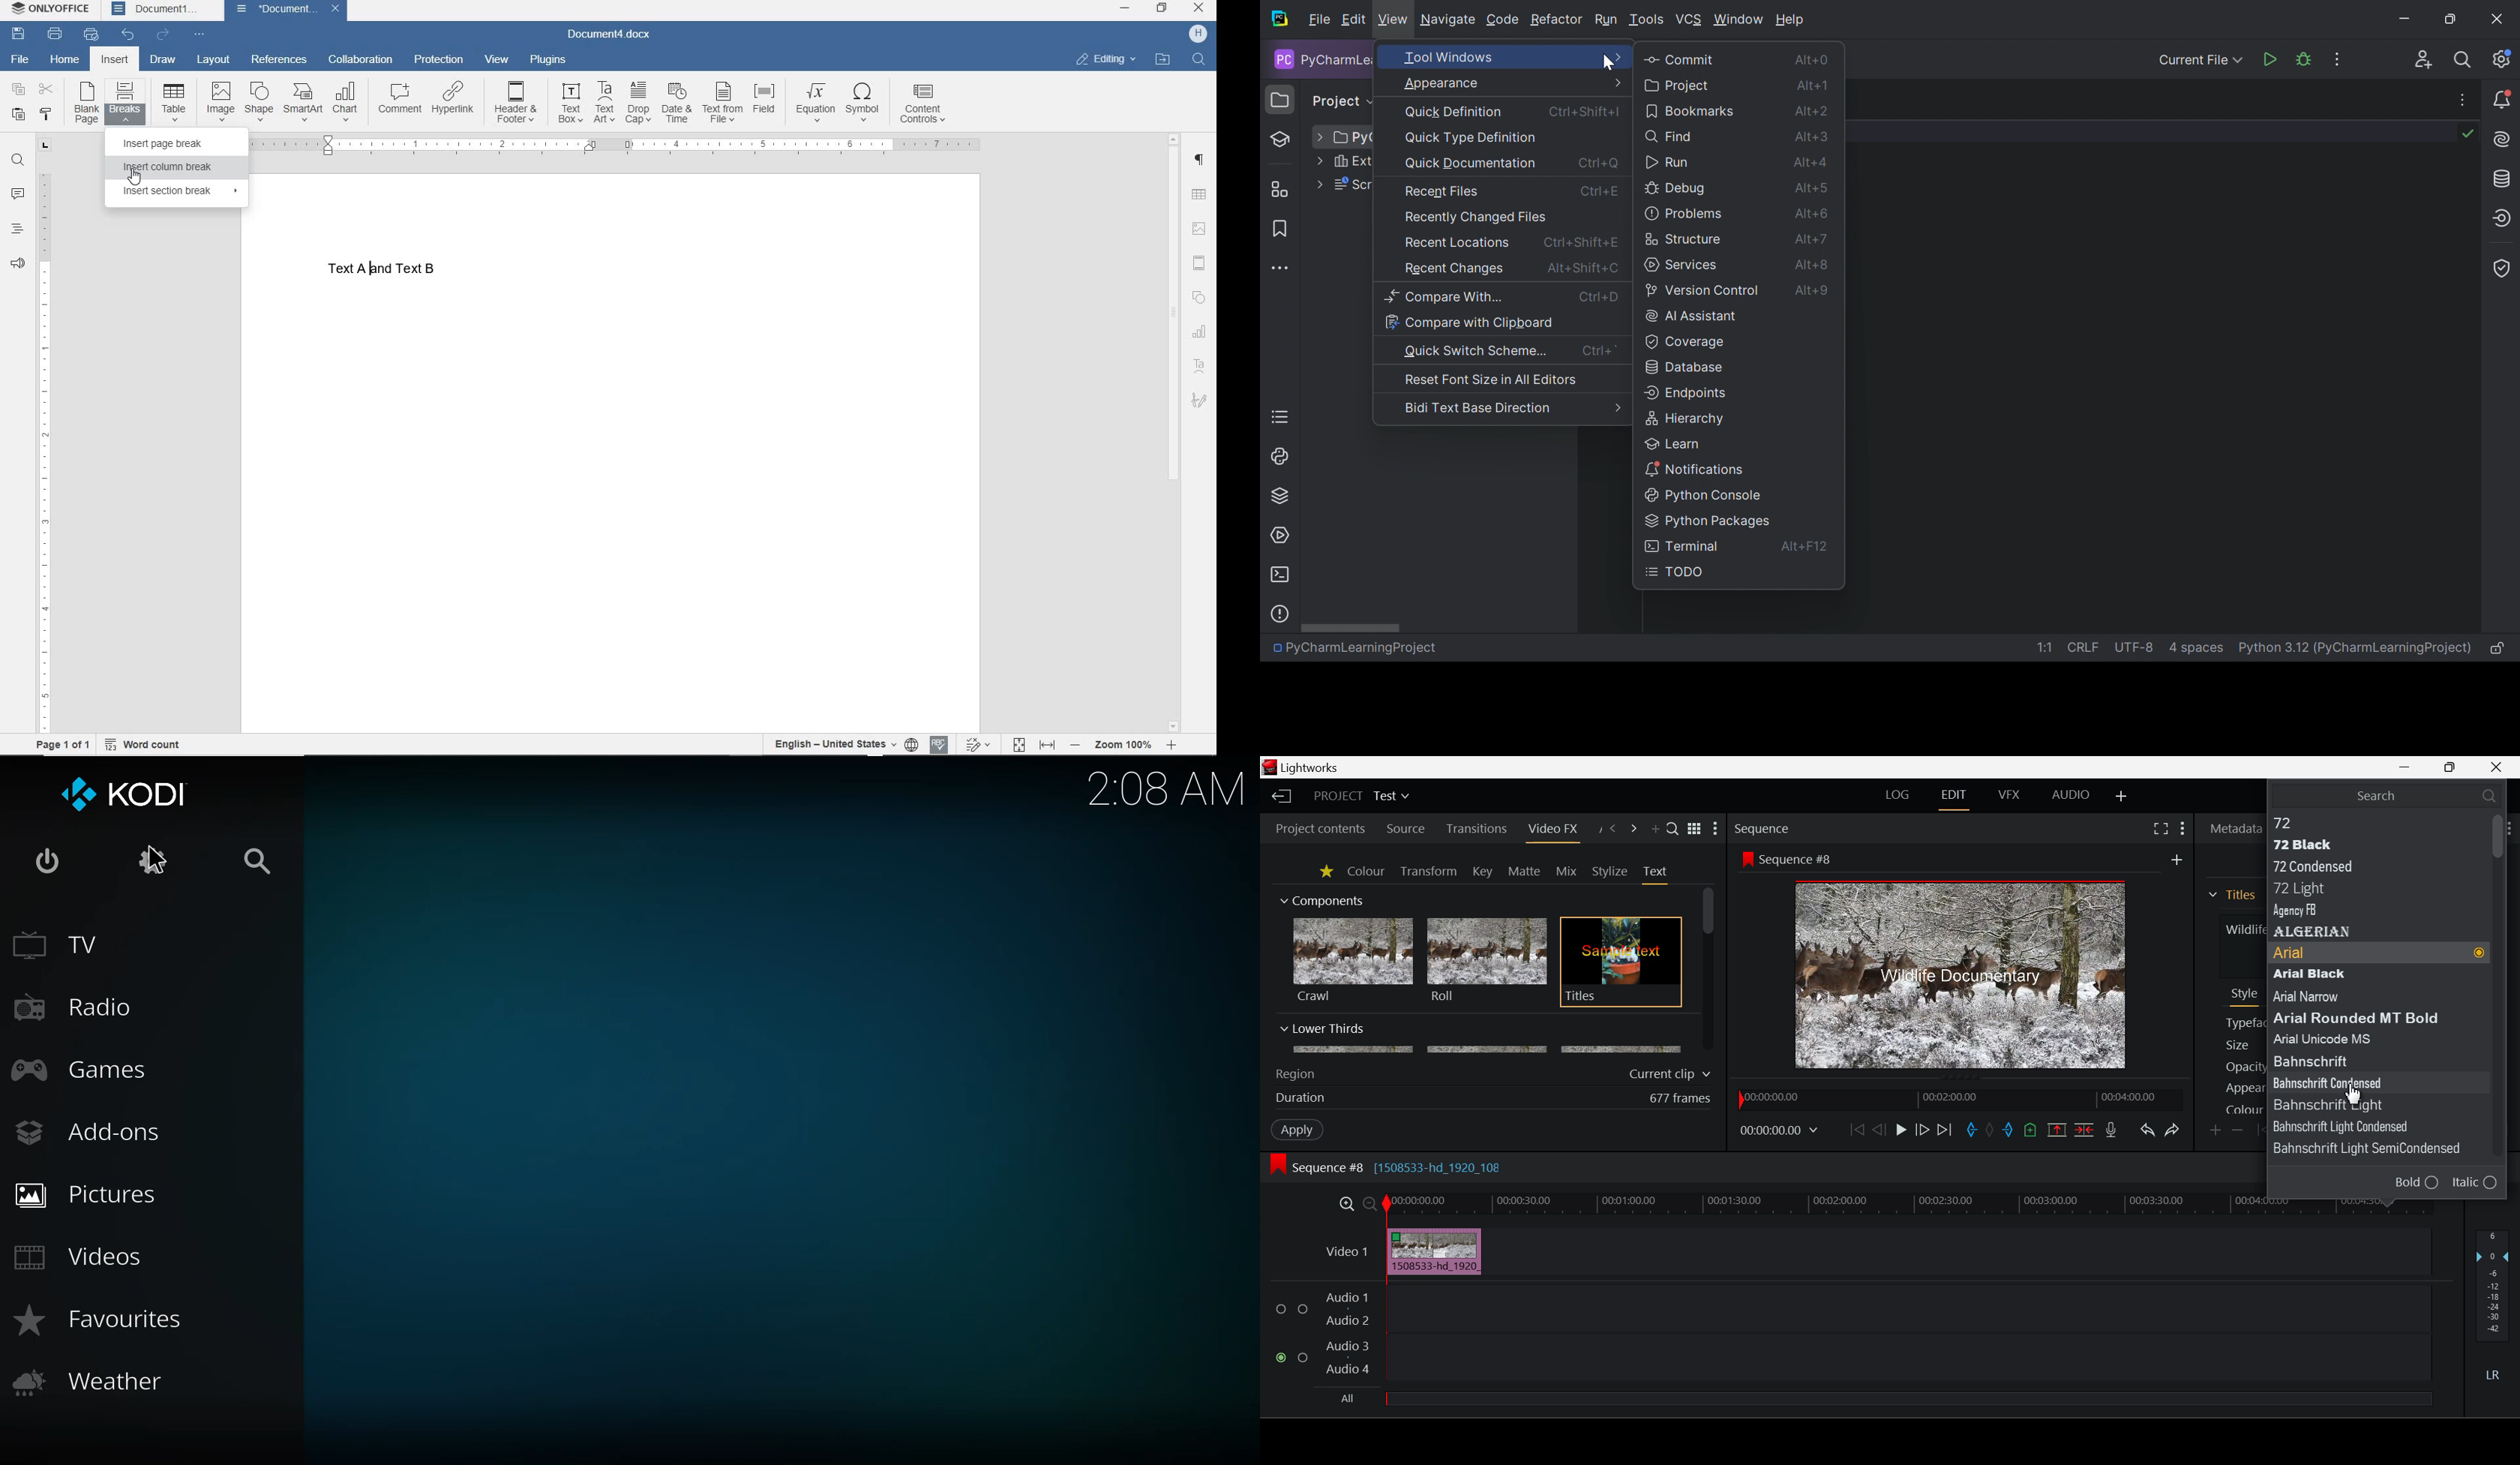 The width and height of the screenshot is (2520, 1484). Describe the element at coordinates (2475, 1183) in the screenshot. I see `Italic` at that location.